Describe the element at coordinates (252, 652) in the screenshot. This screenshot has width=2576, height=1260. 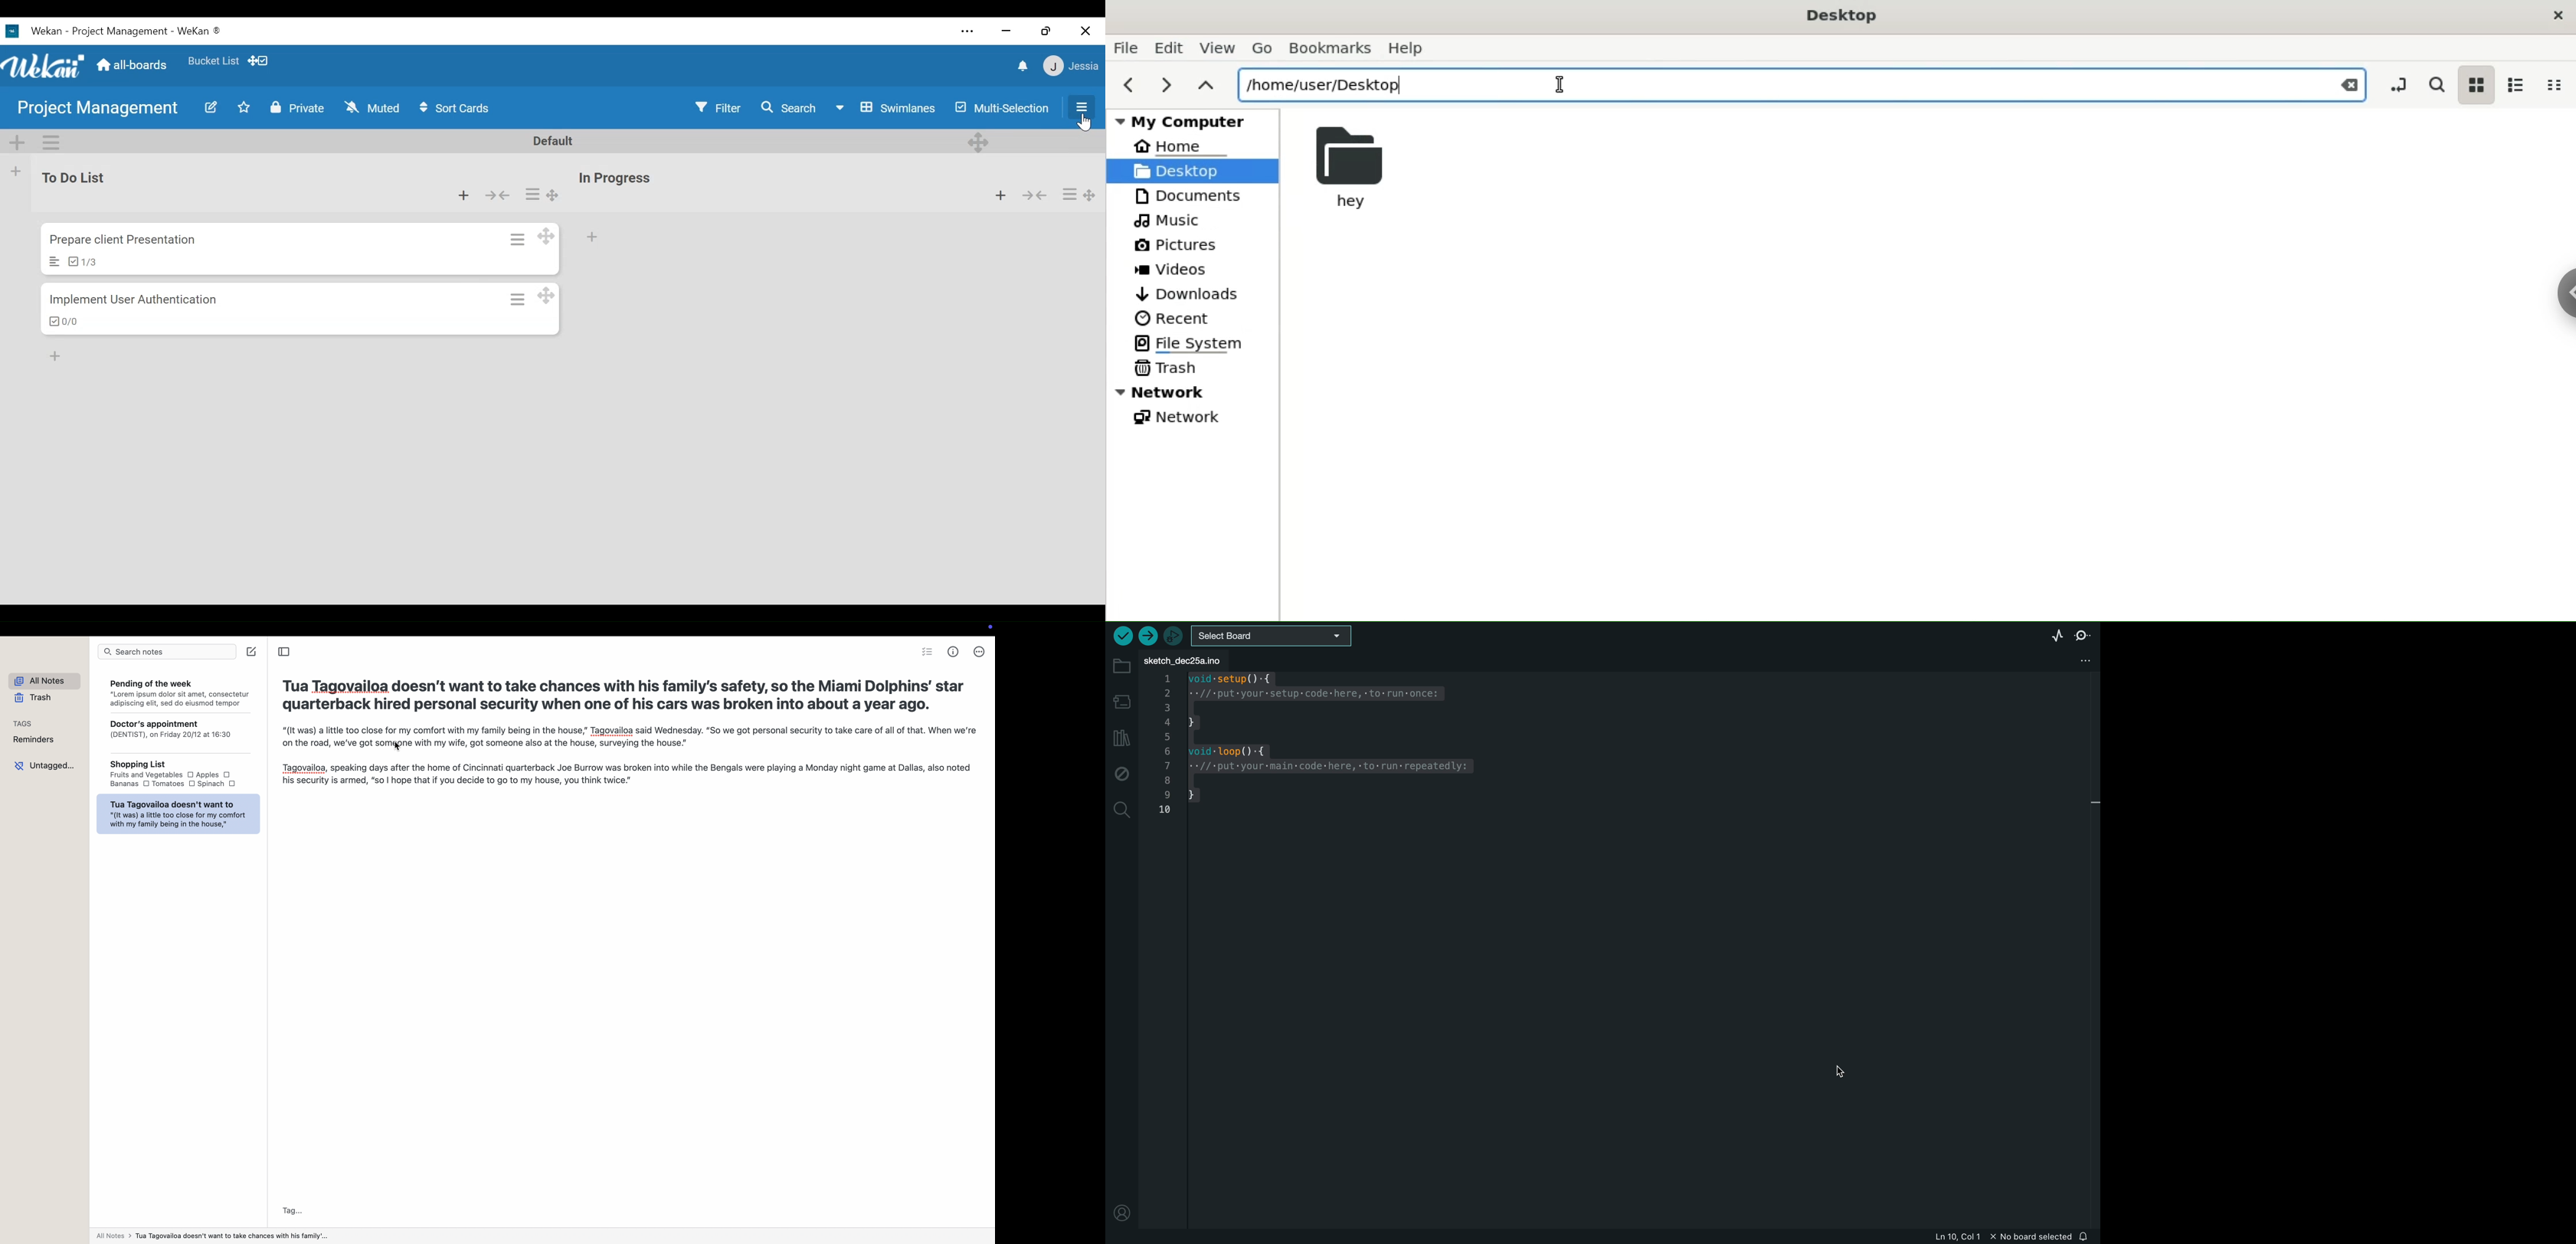
I see `create note` at that location.